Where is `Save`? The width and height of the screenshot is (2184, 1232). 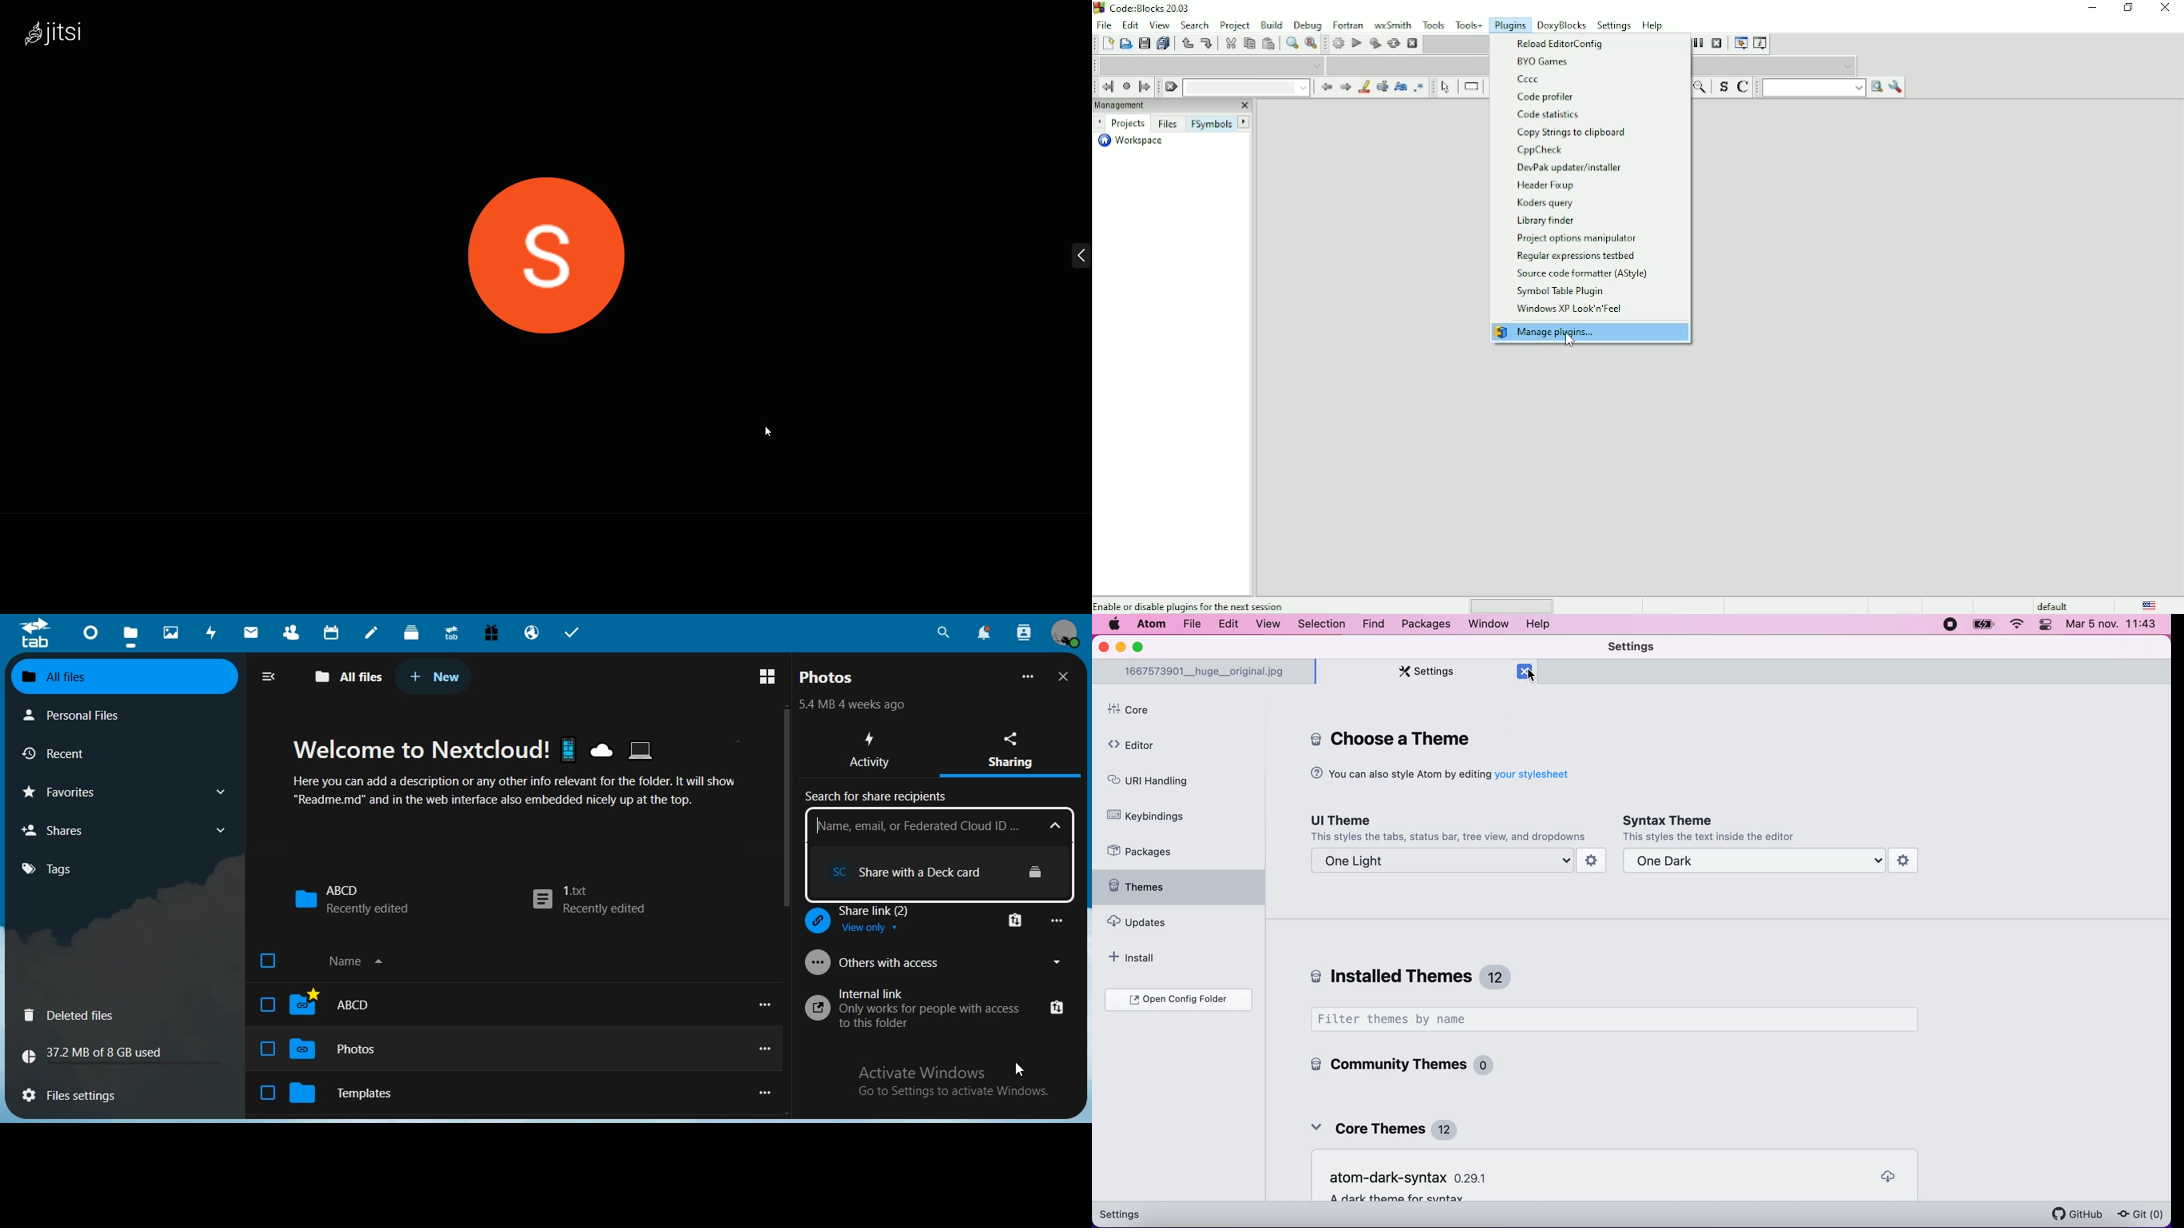 Save is located at coordinates (1143, 44).